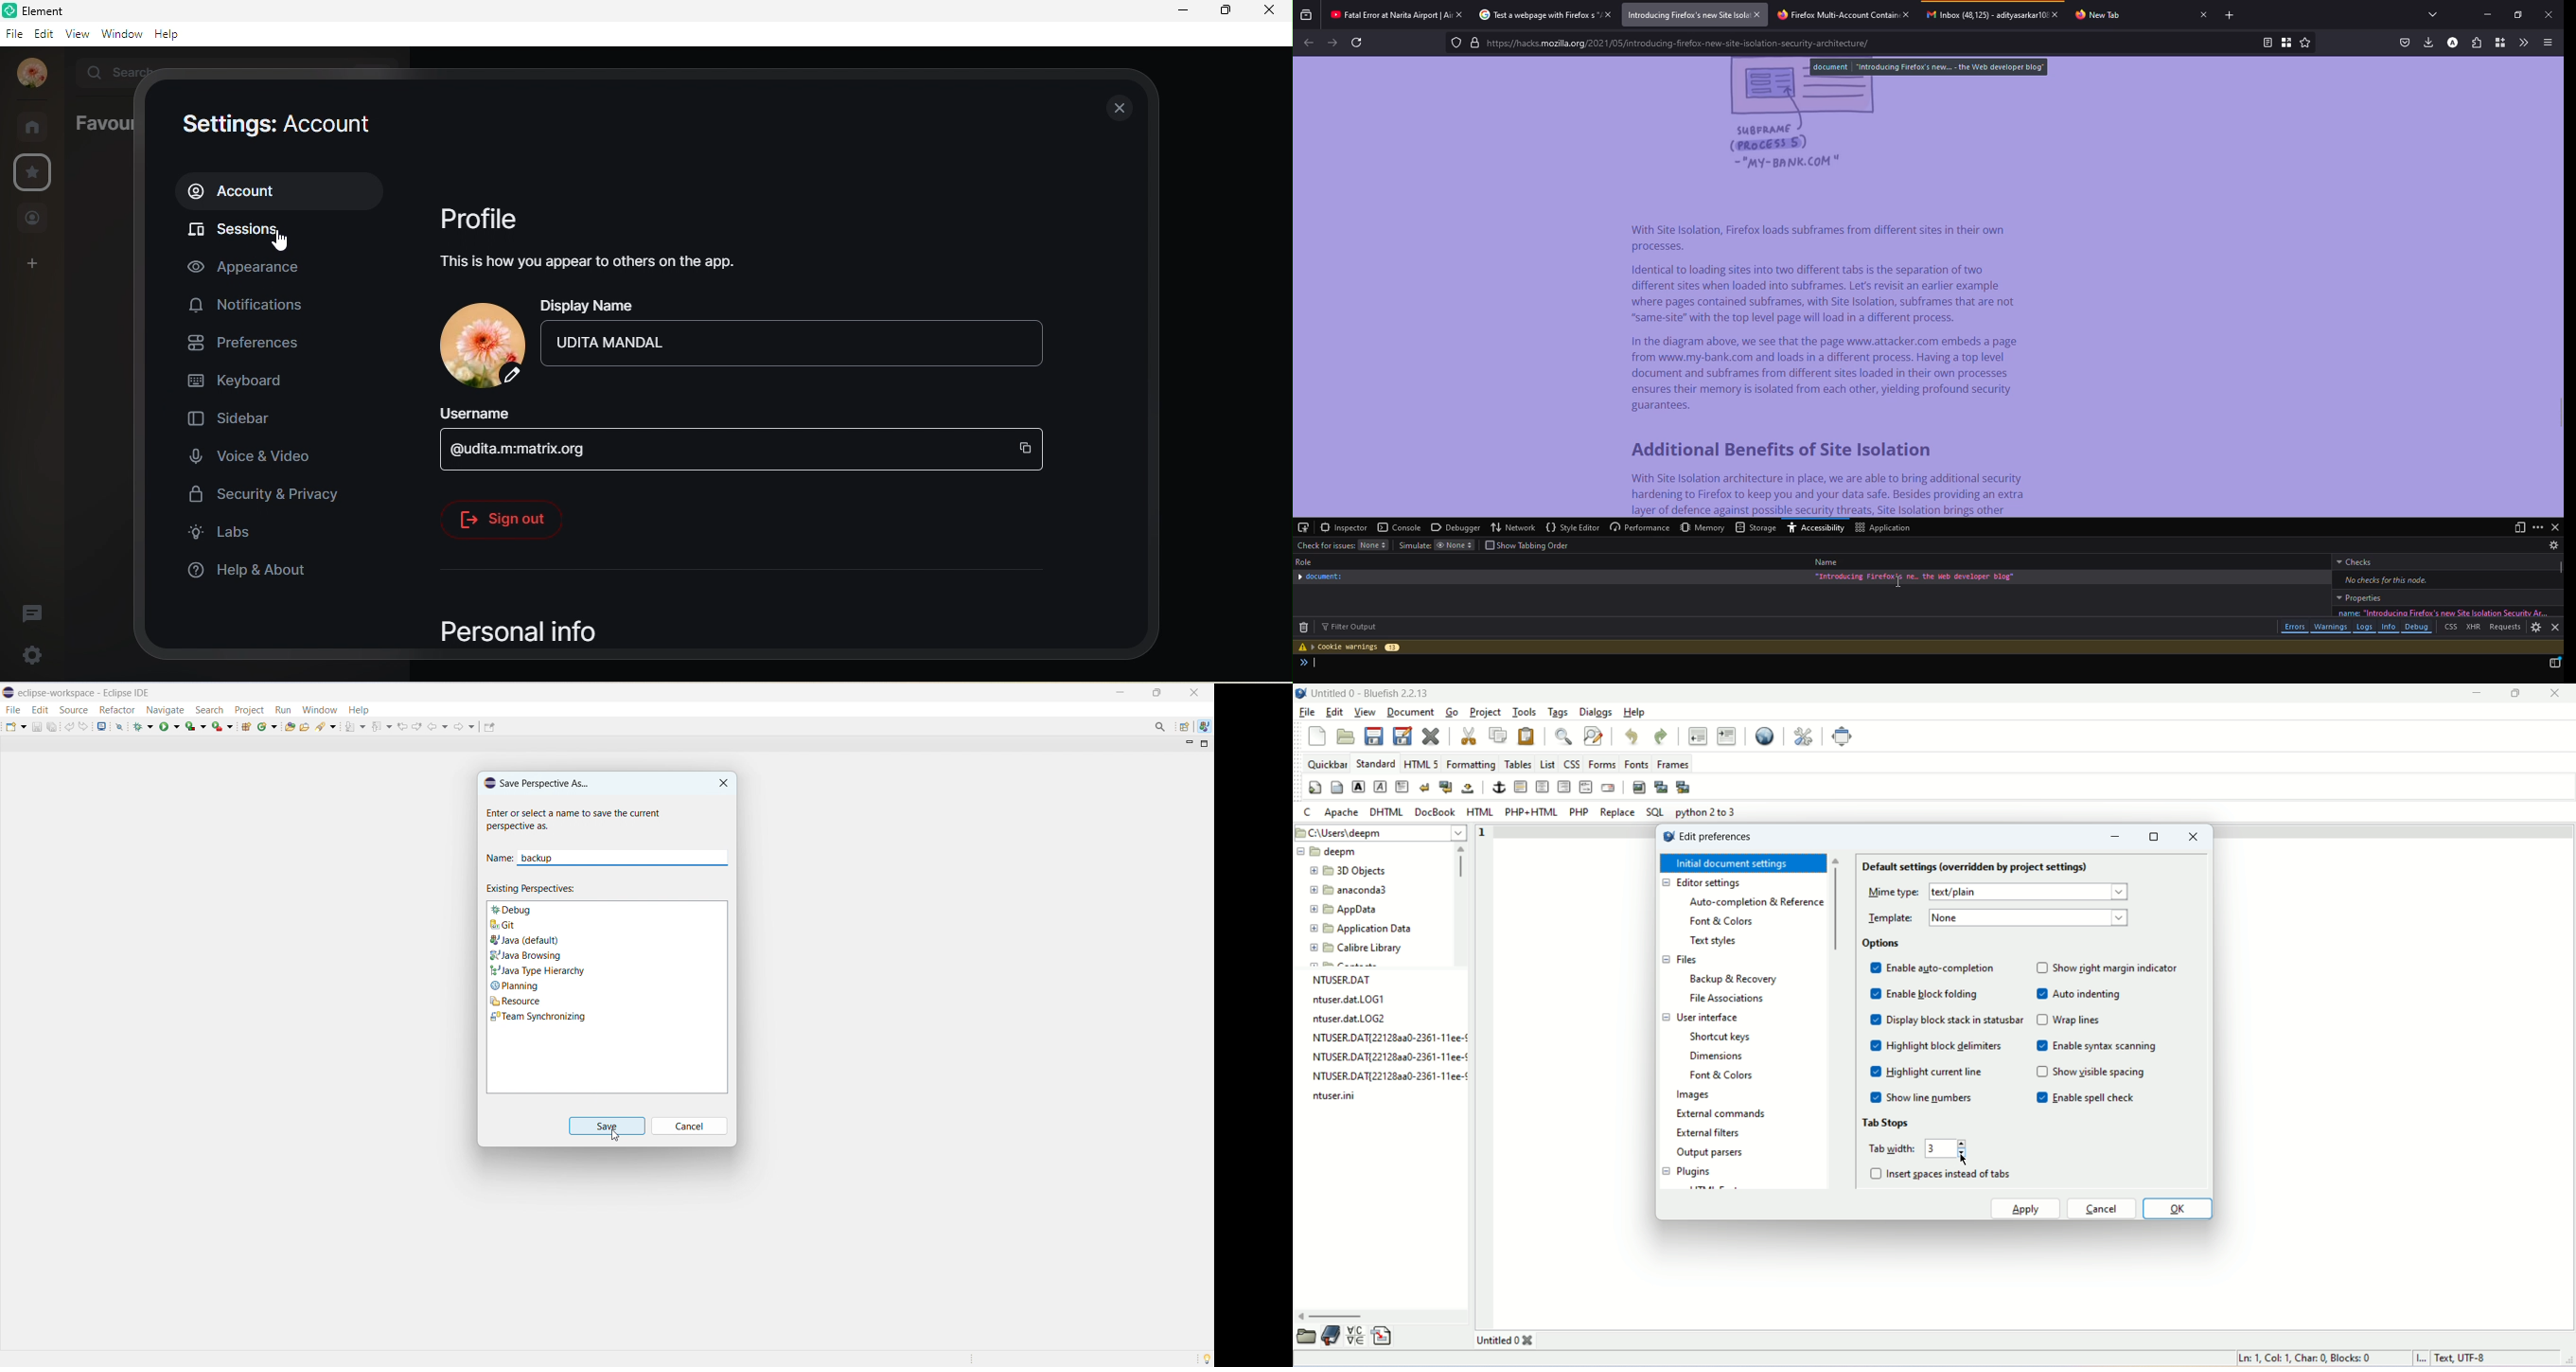 The image size is (2576, 1372). Describe the element at coordinates (1336, 1317) in the screenshot. I see `horizontal scroll bar` at that location.